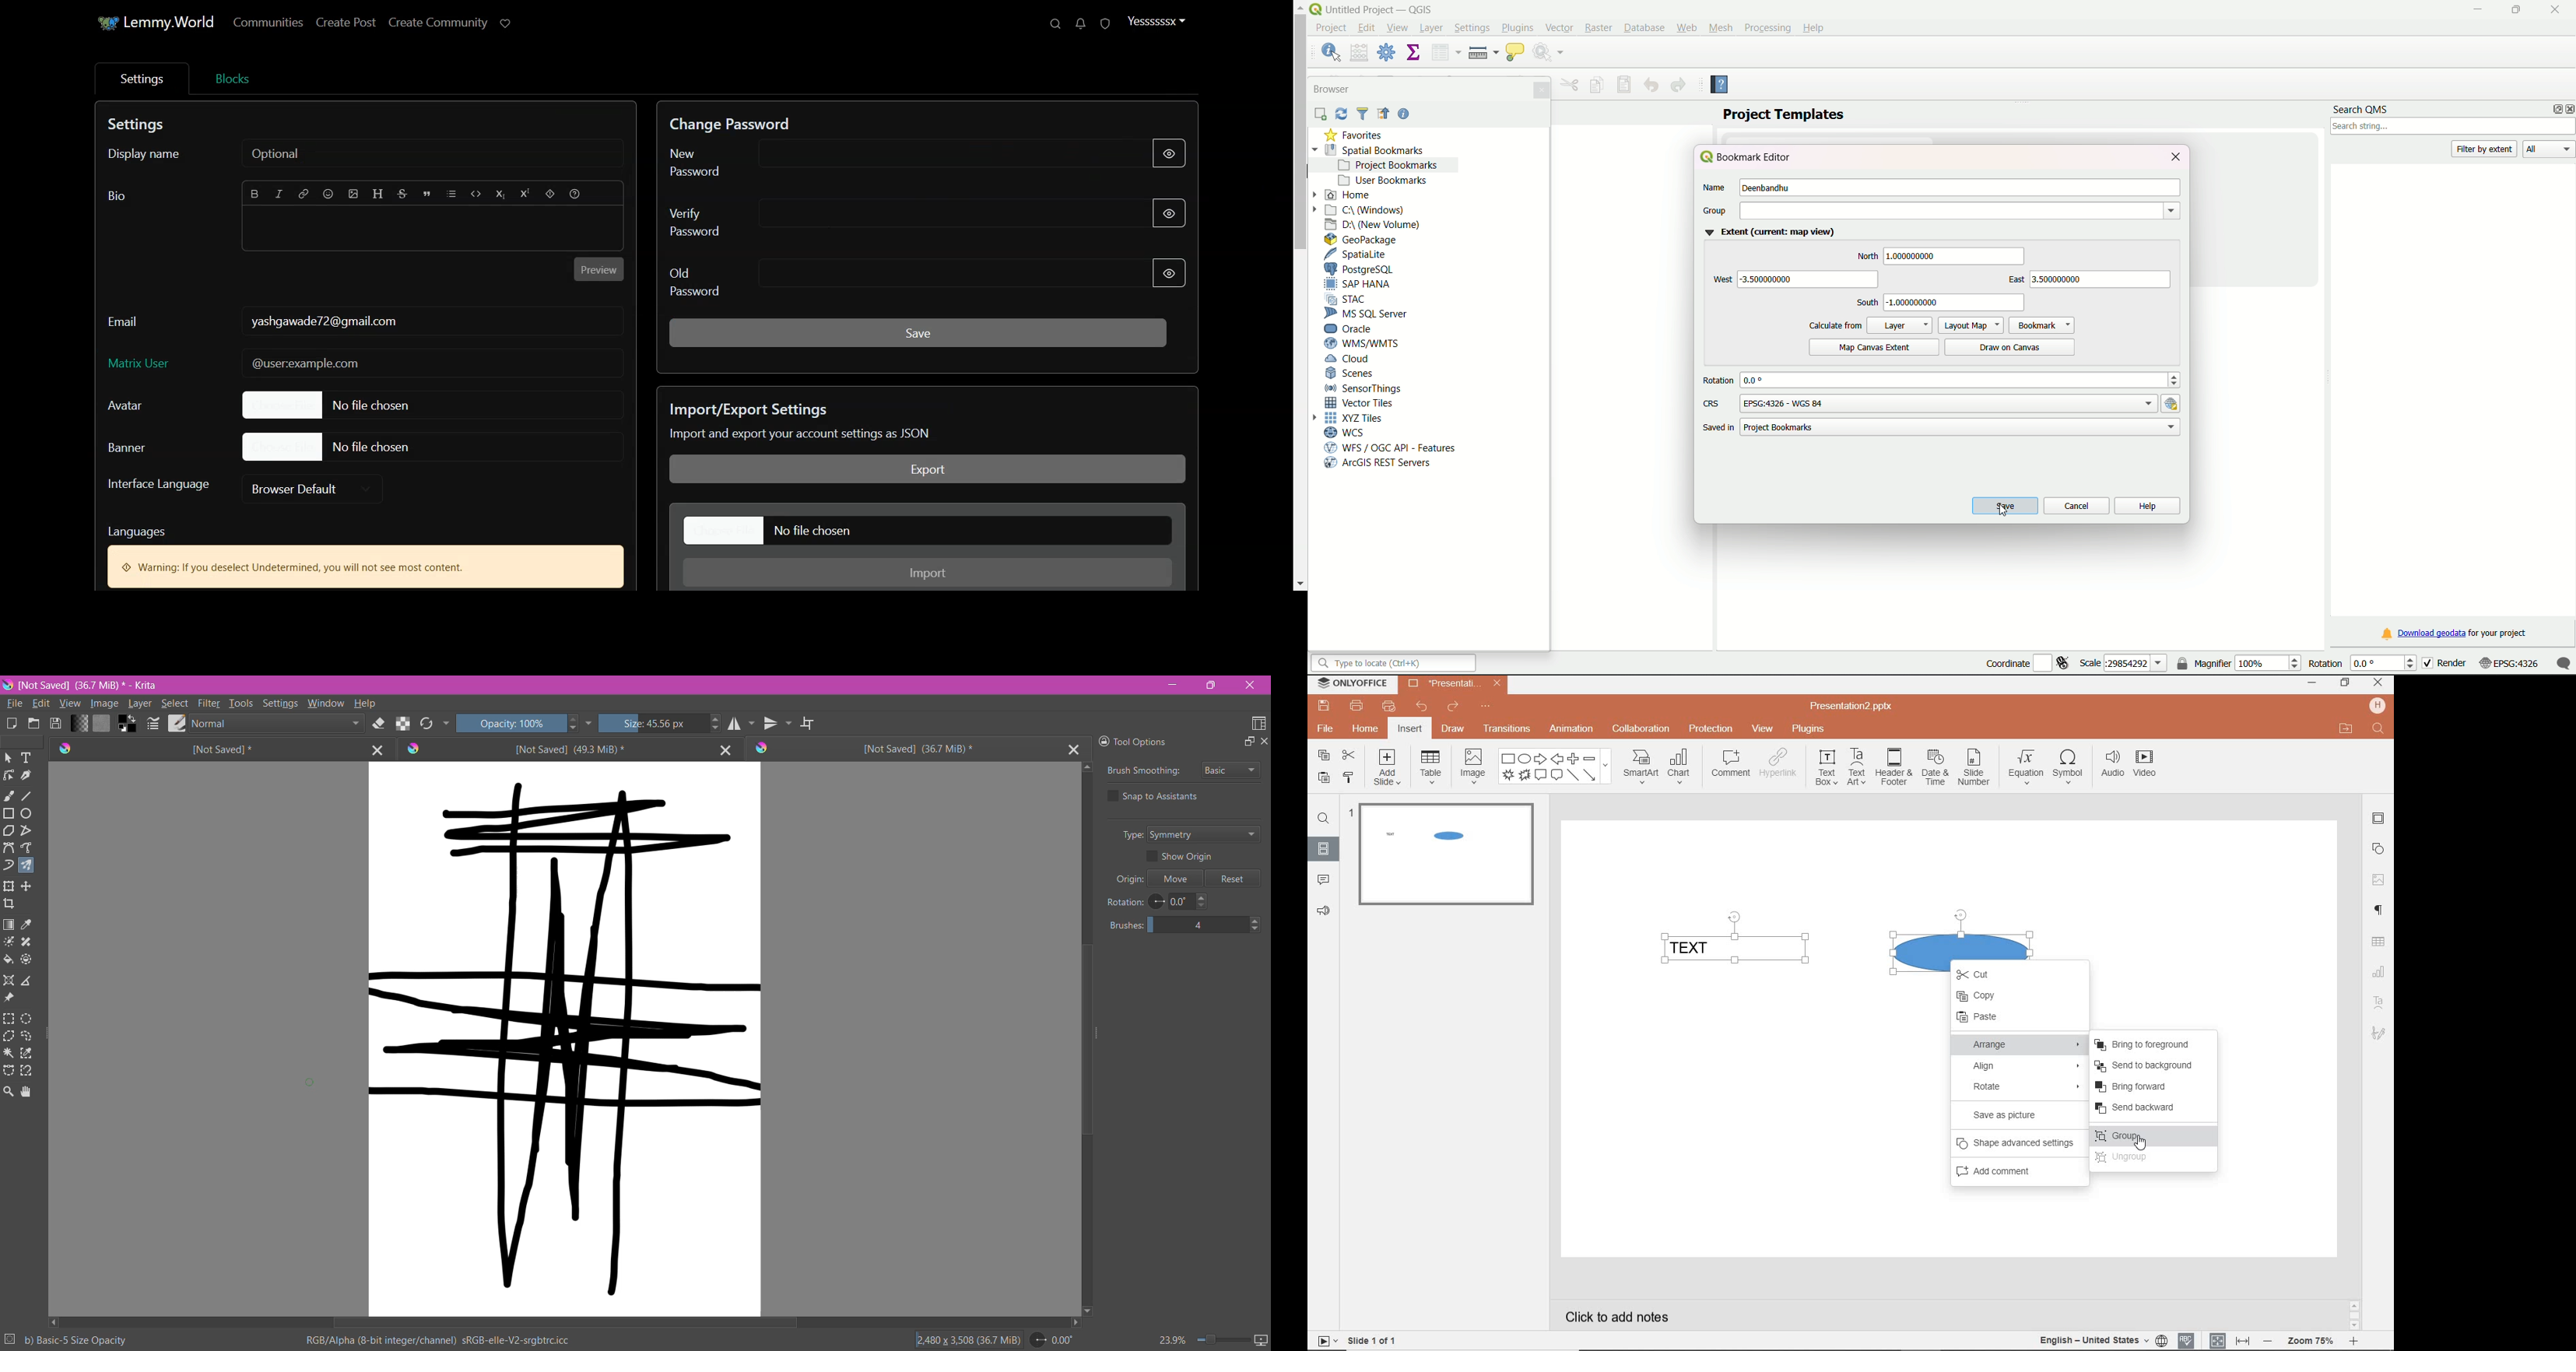 This screenshot has width=2576, height=1372. Describe the element at coordinates (1767, 28) in the screenshot. I see `Processing` at that location.